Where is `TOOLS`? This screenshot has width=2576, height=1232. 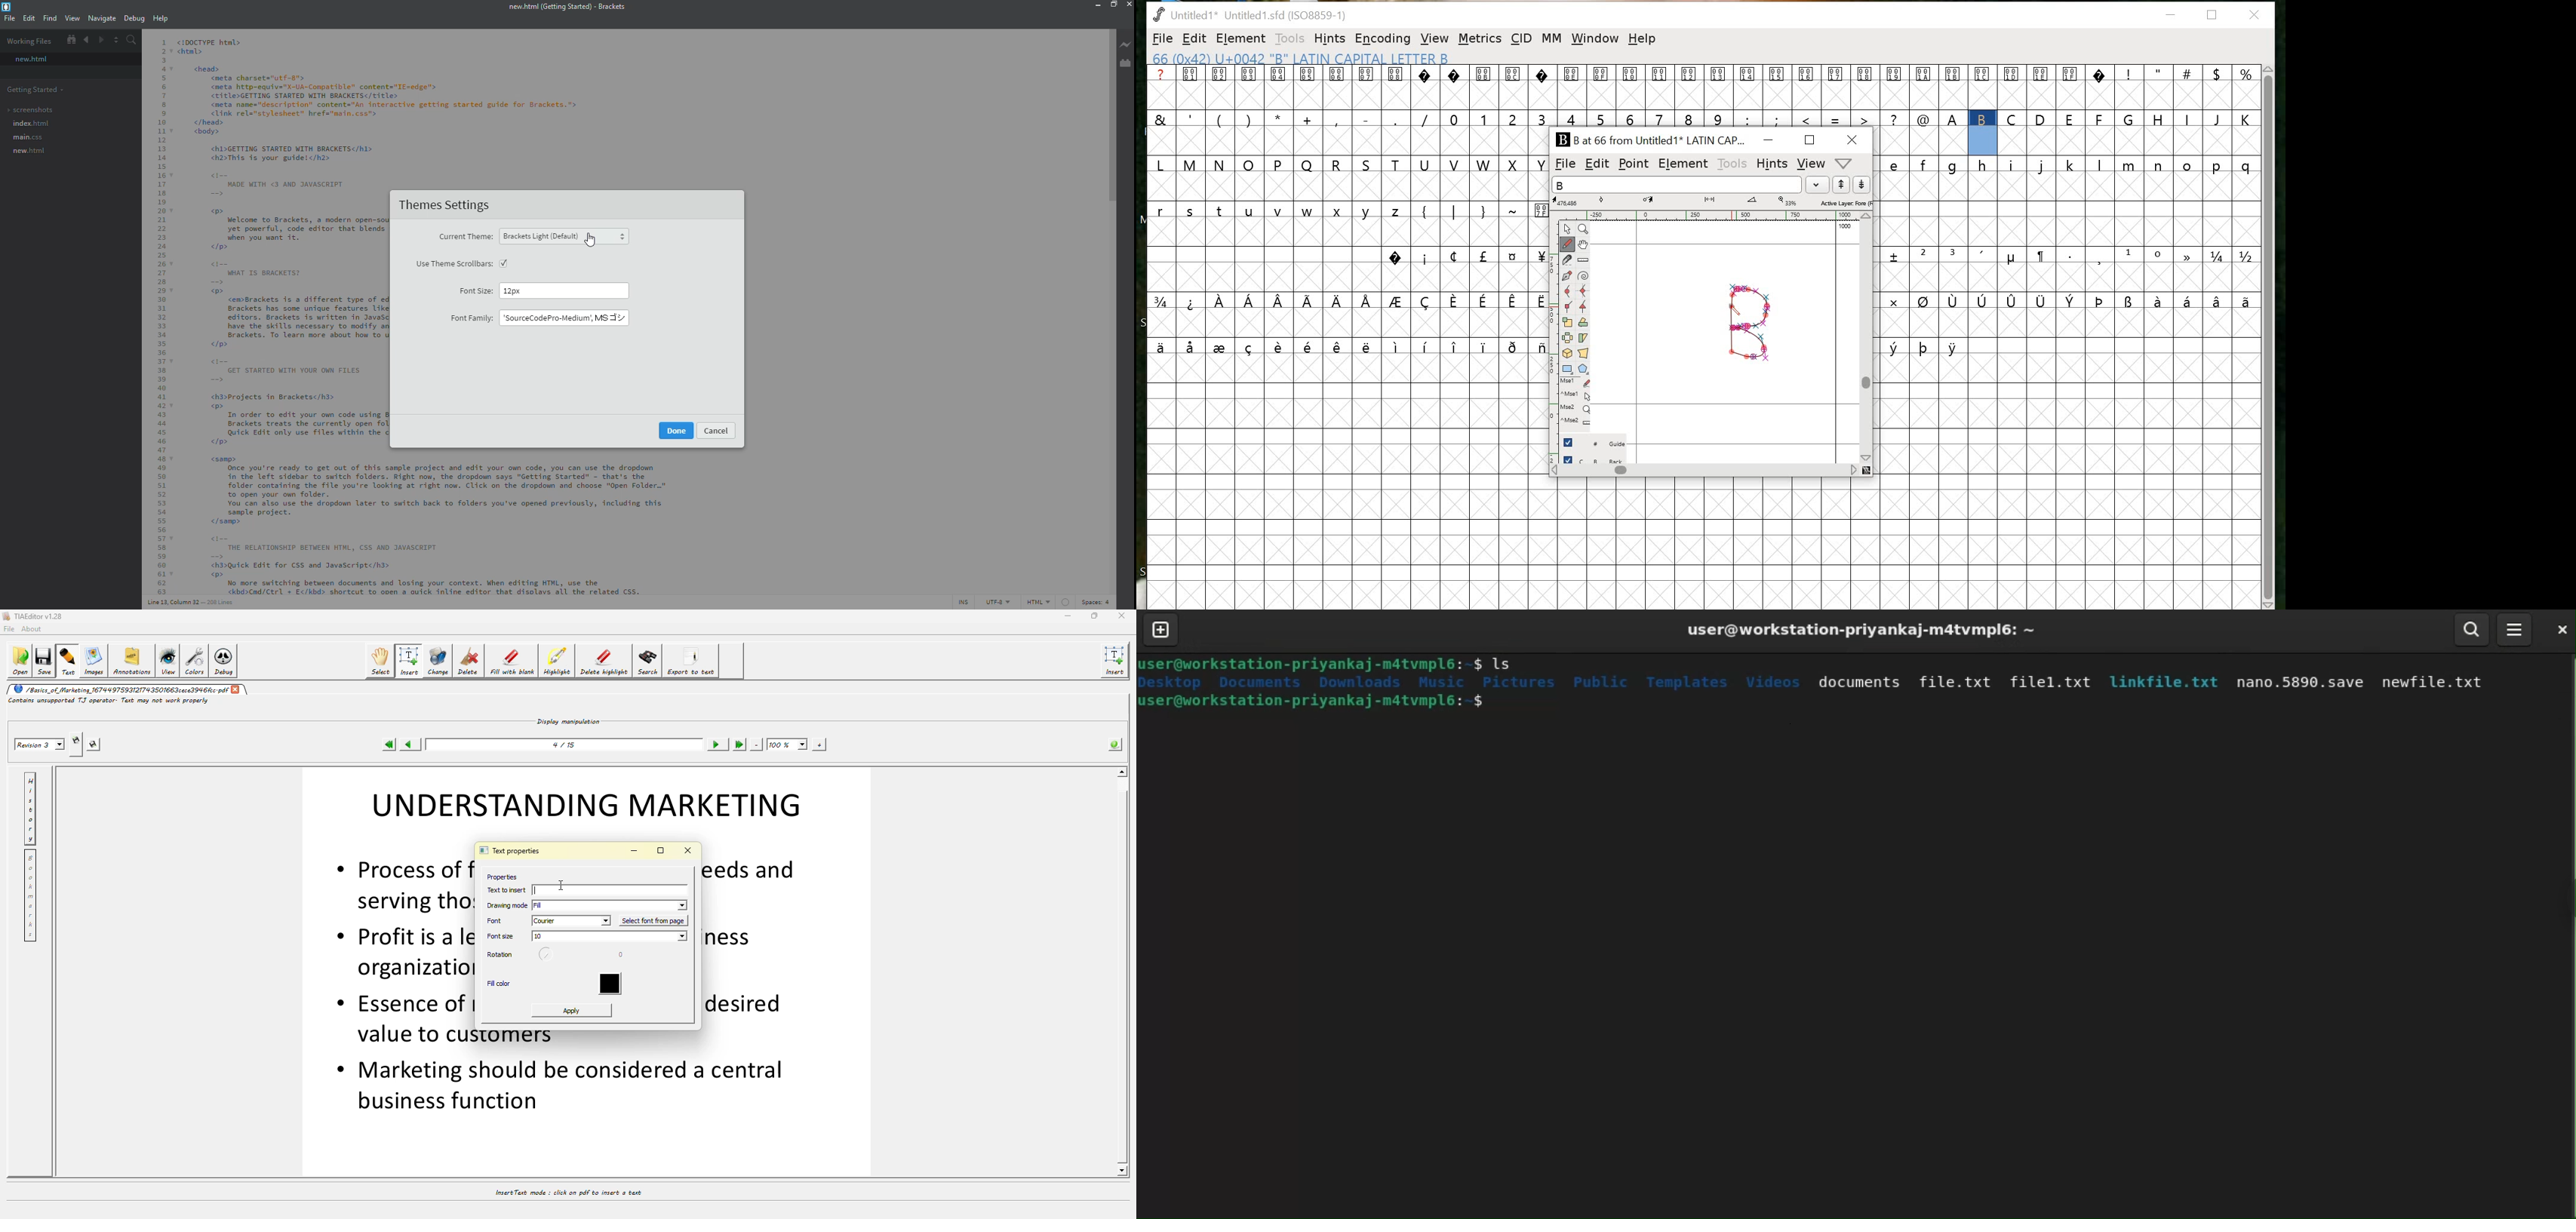
TOOLS is located at coordinates (1288, 40).